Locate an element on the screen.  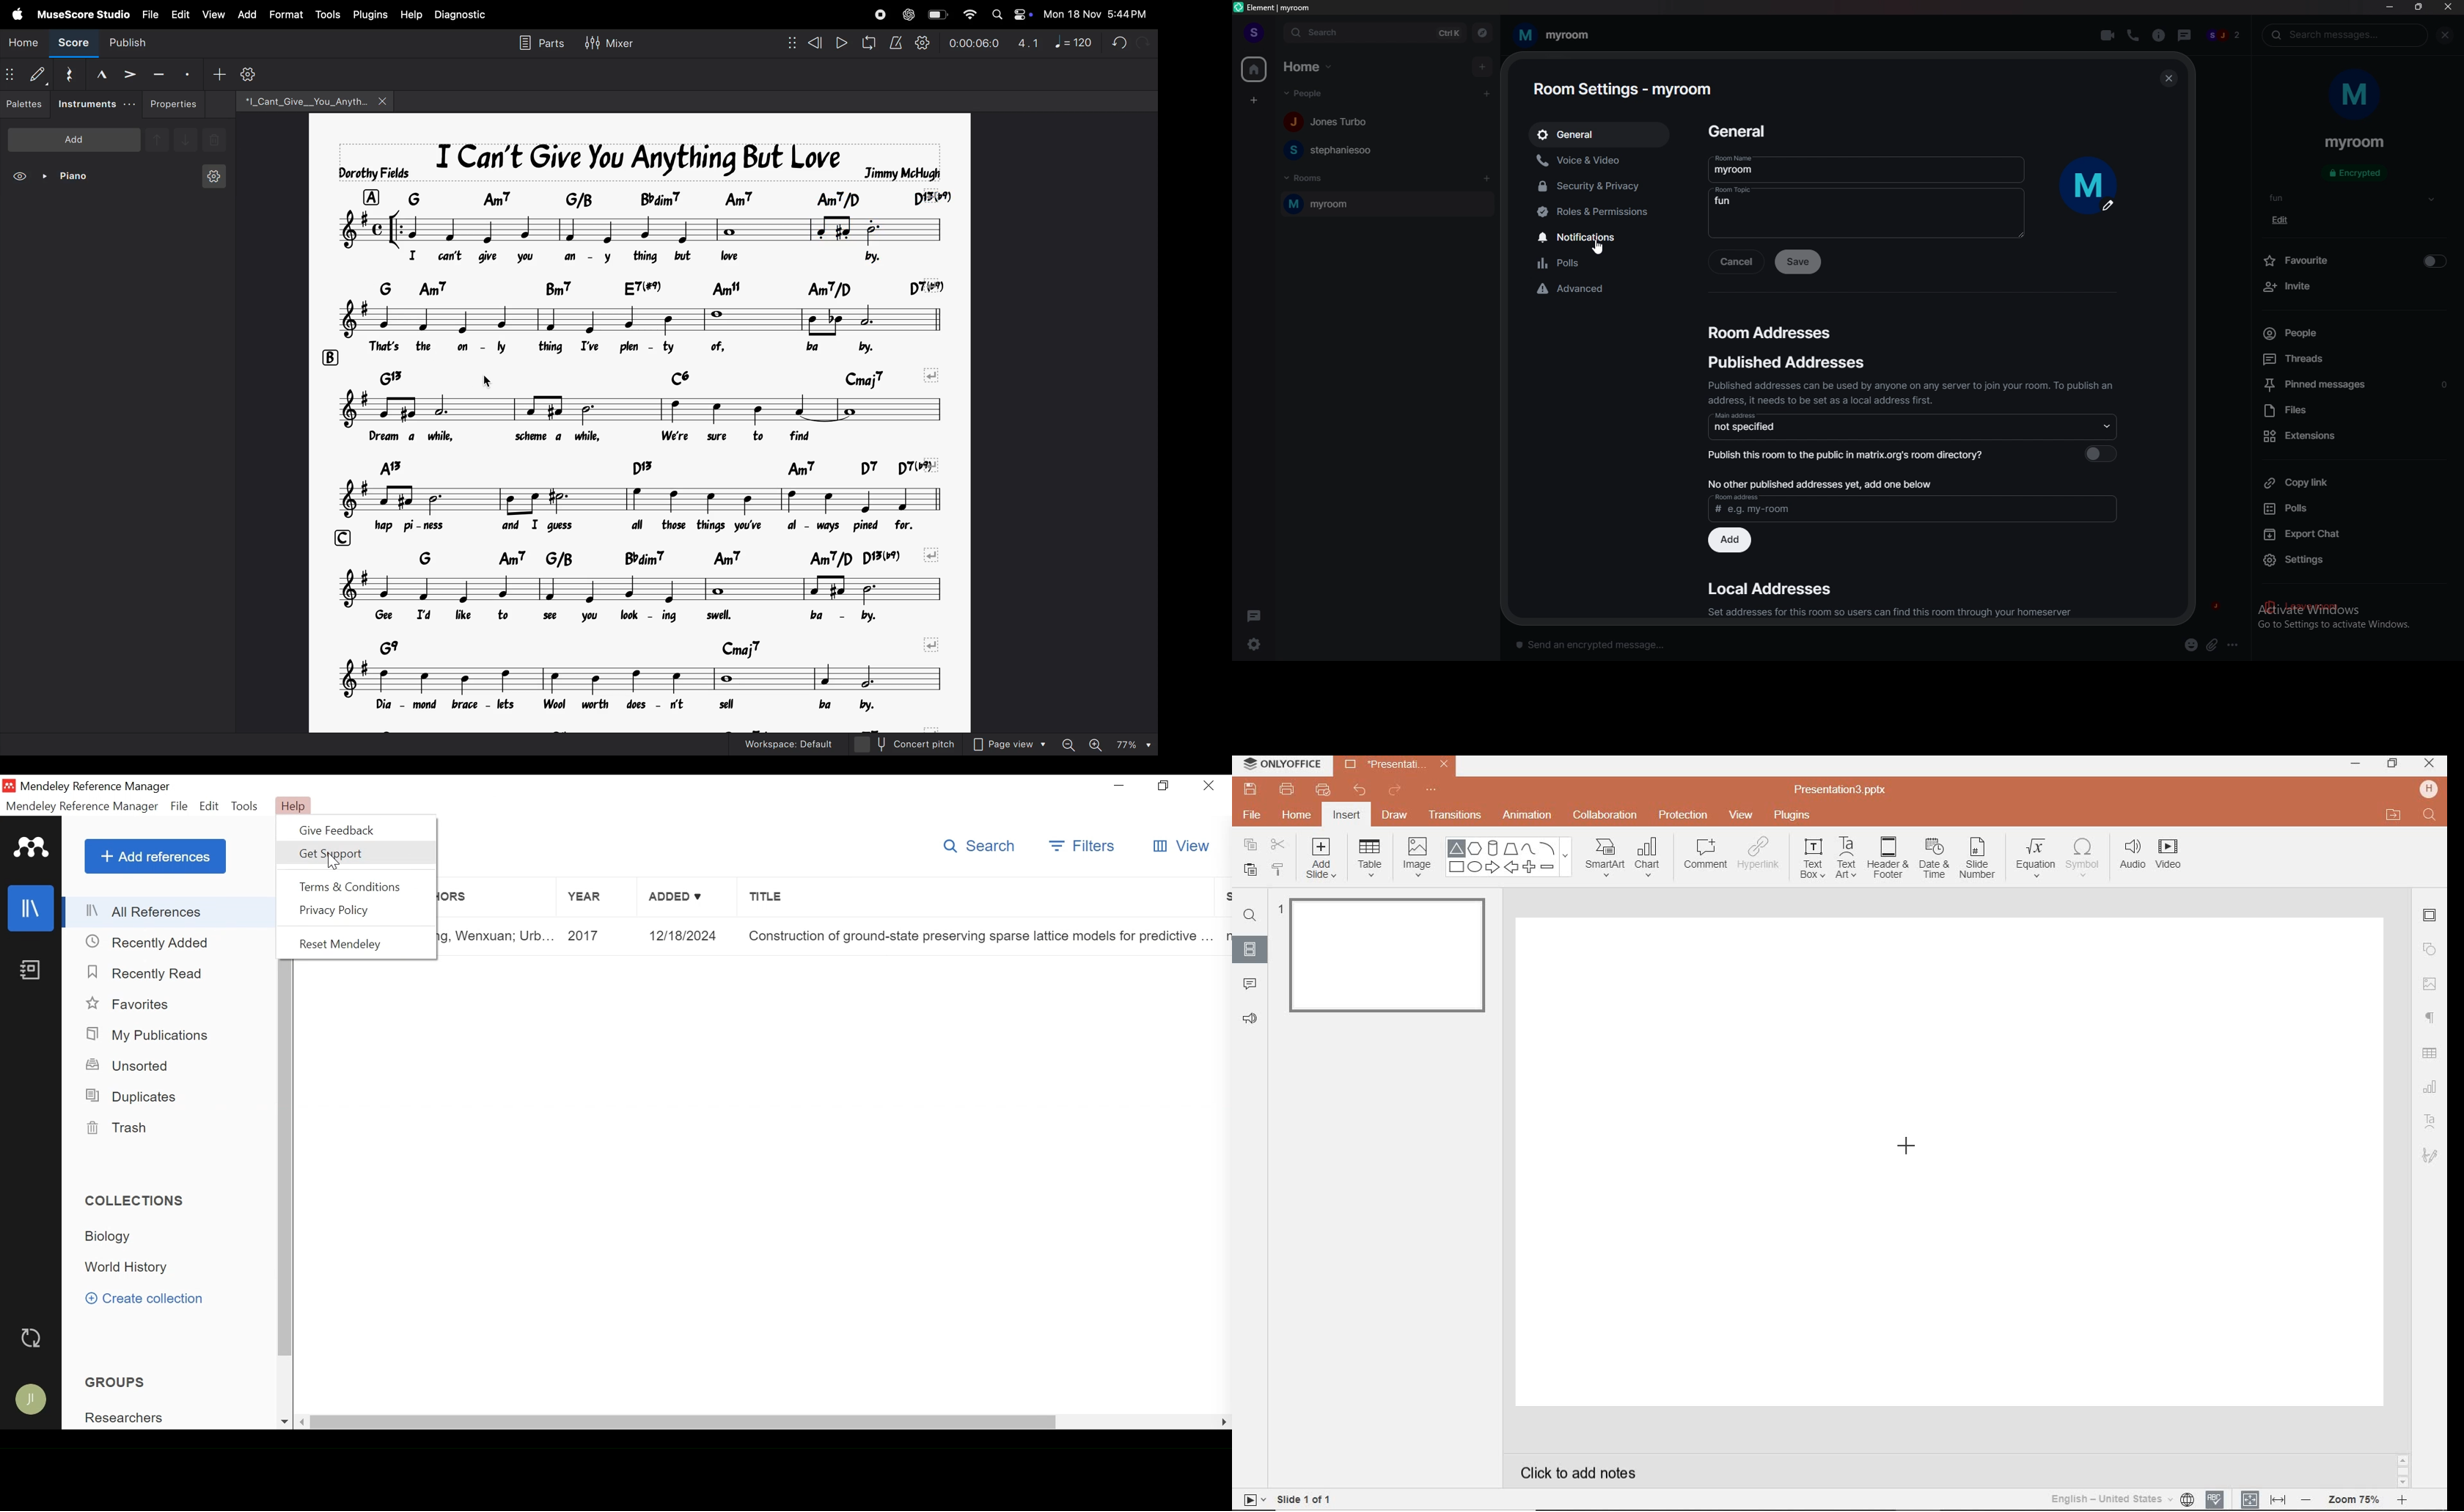
piano is located at coordinates (66, 178).